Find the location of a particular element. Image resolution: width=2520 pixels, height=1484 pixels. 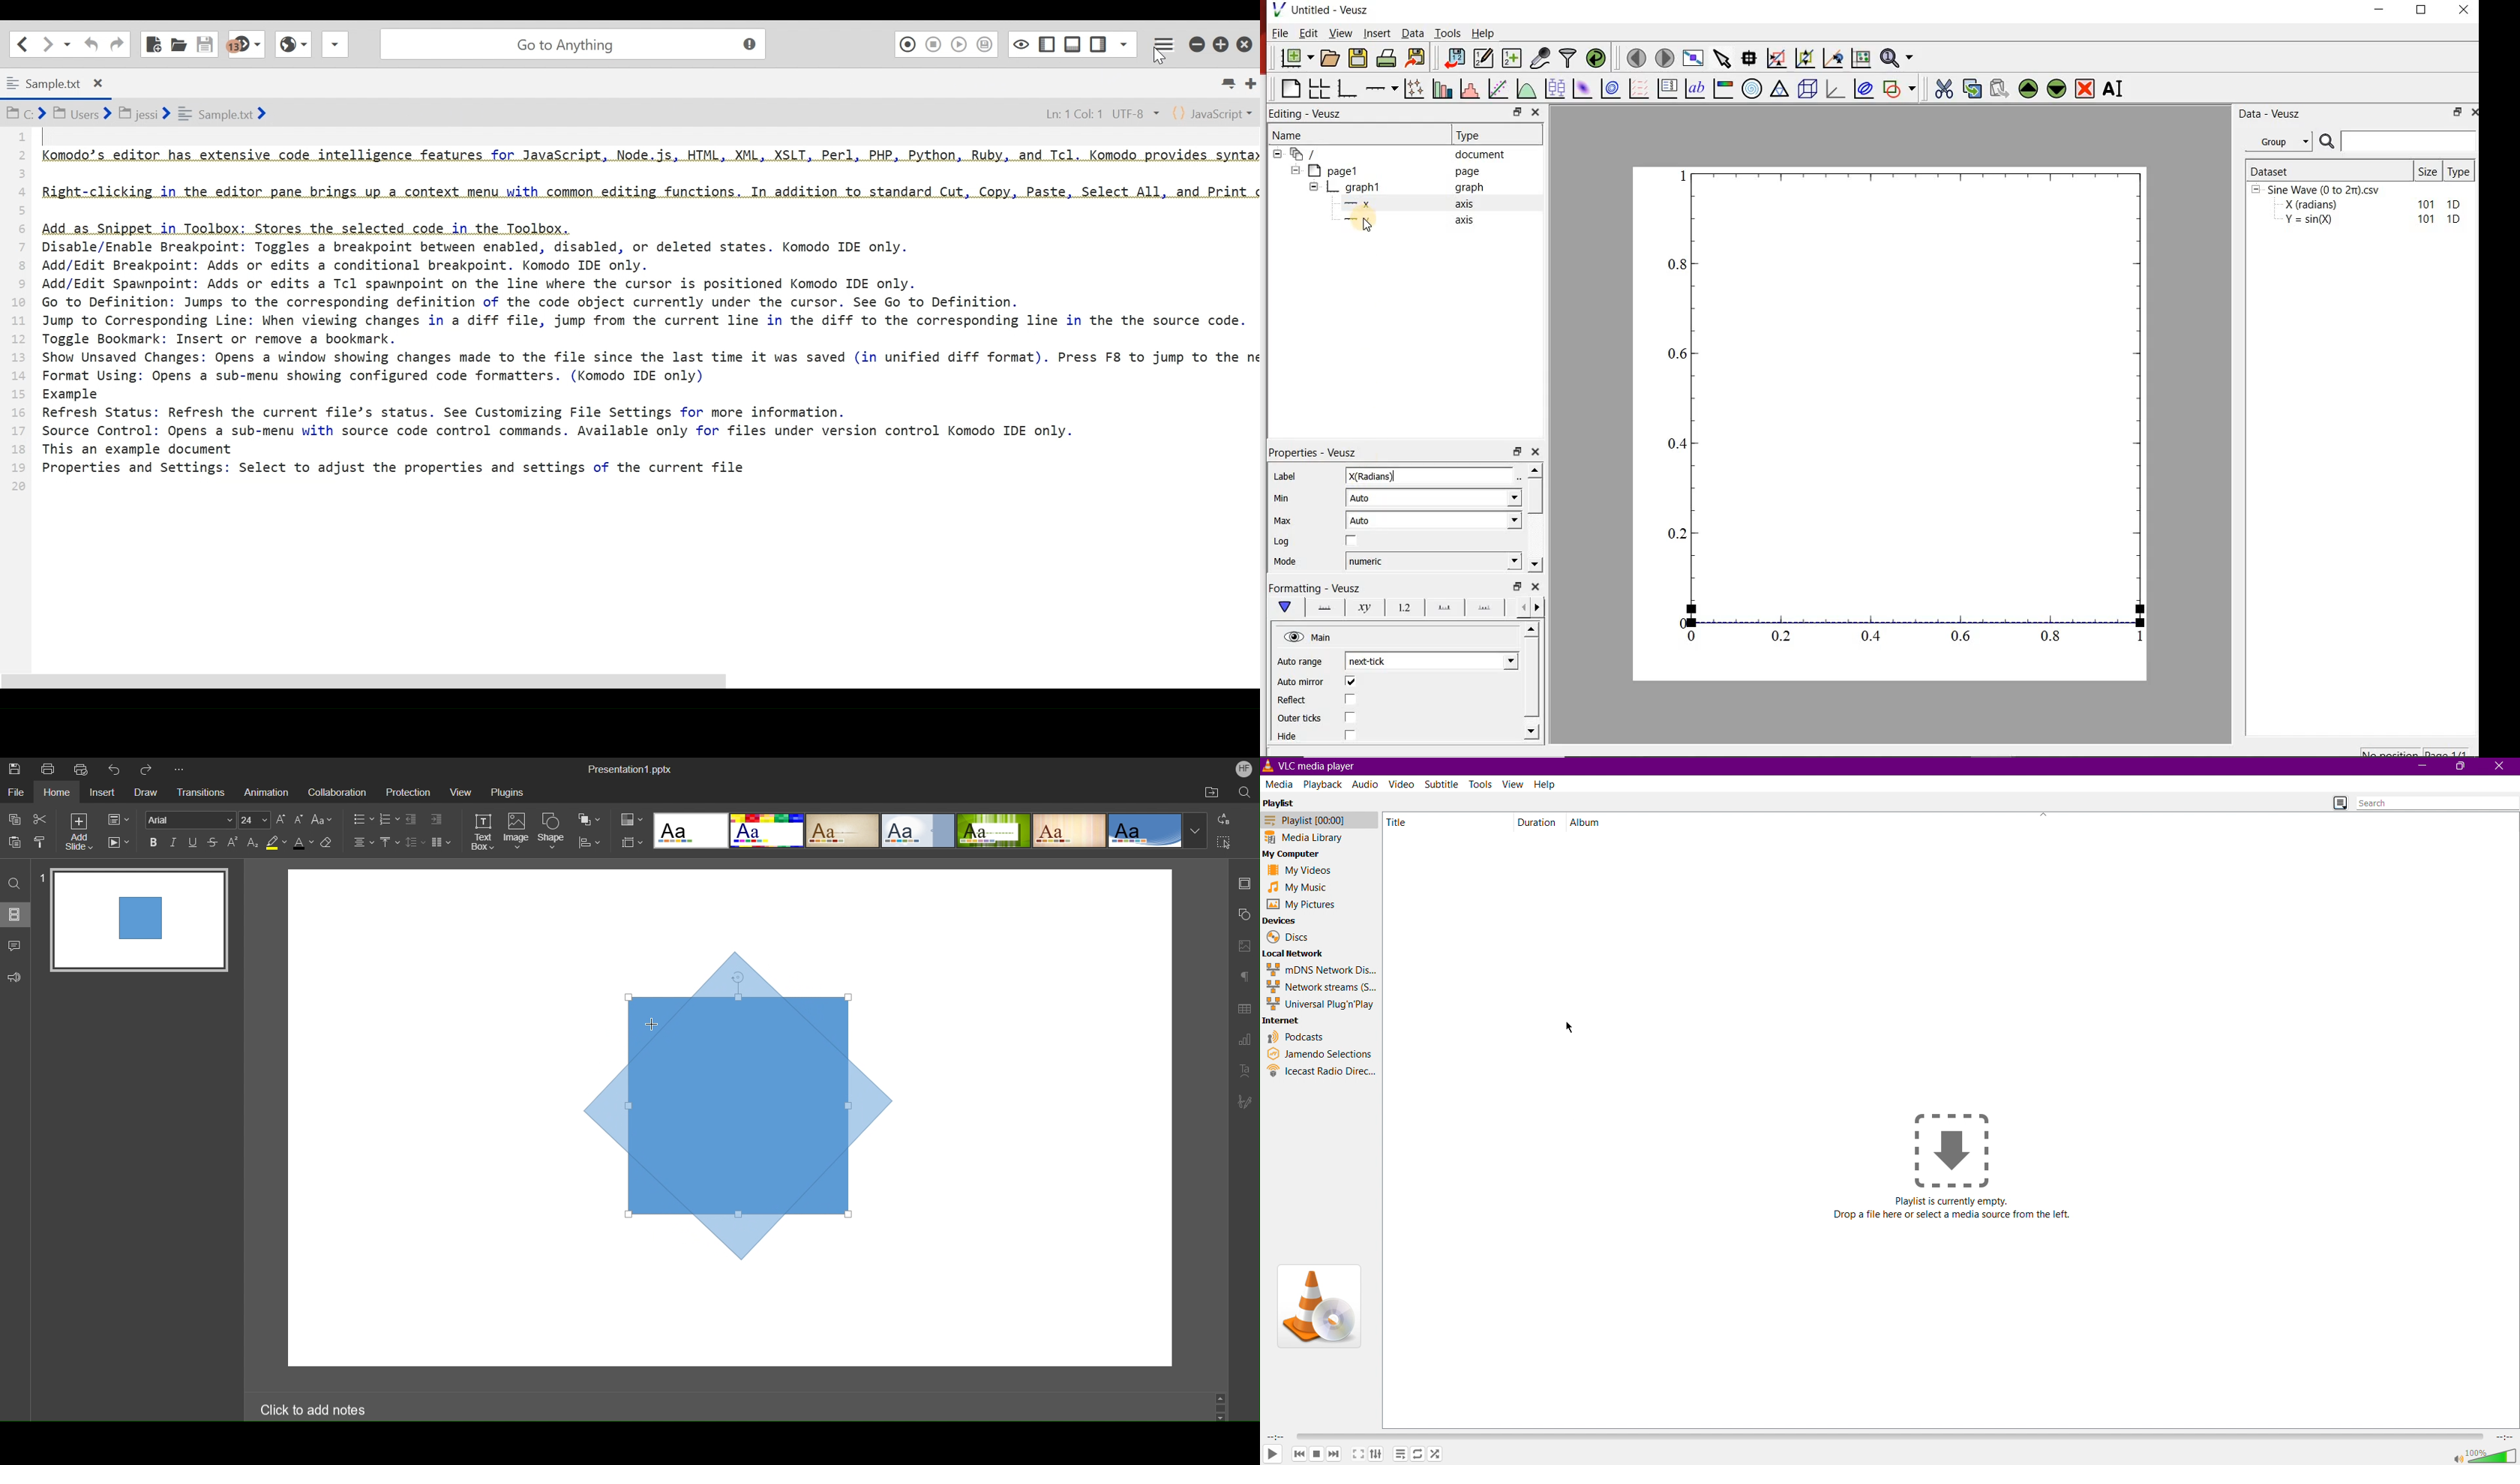

Number List is located at coordinates (390, 819).